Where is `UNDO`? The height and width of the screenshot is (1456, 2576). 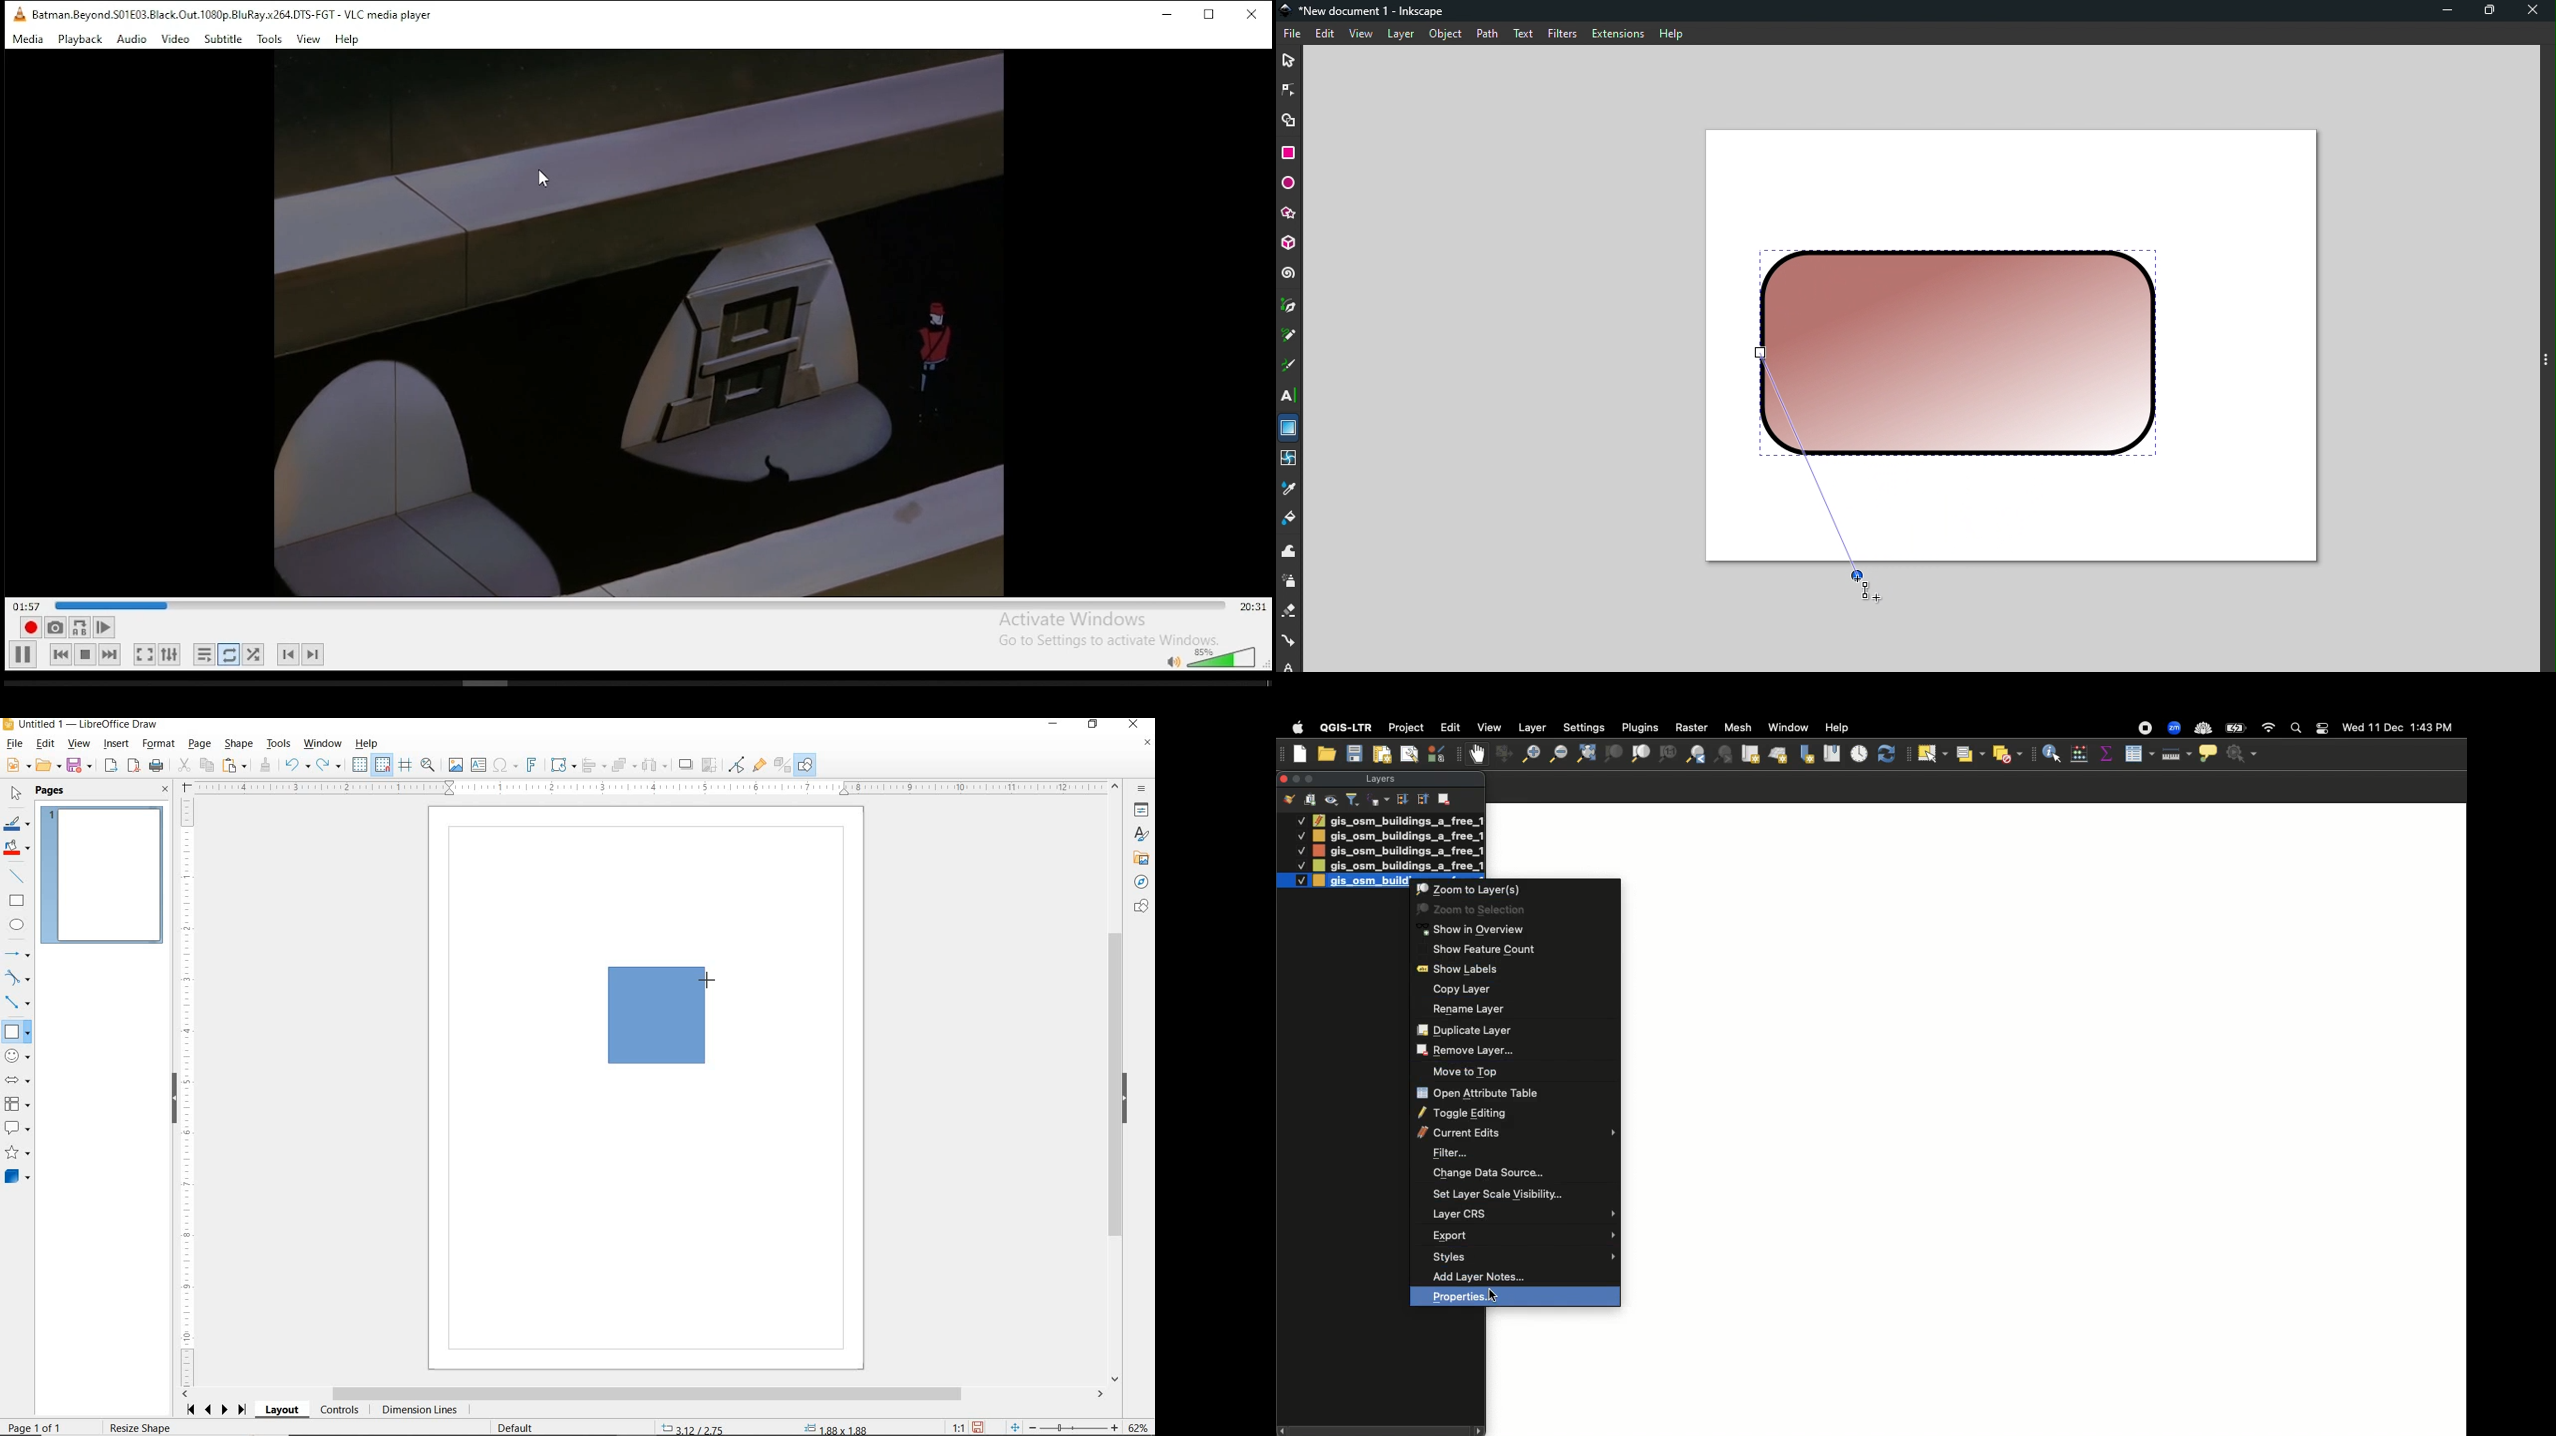 UNDO is located at coordinates (298, 766).